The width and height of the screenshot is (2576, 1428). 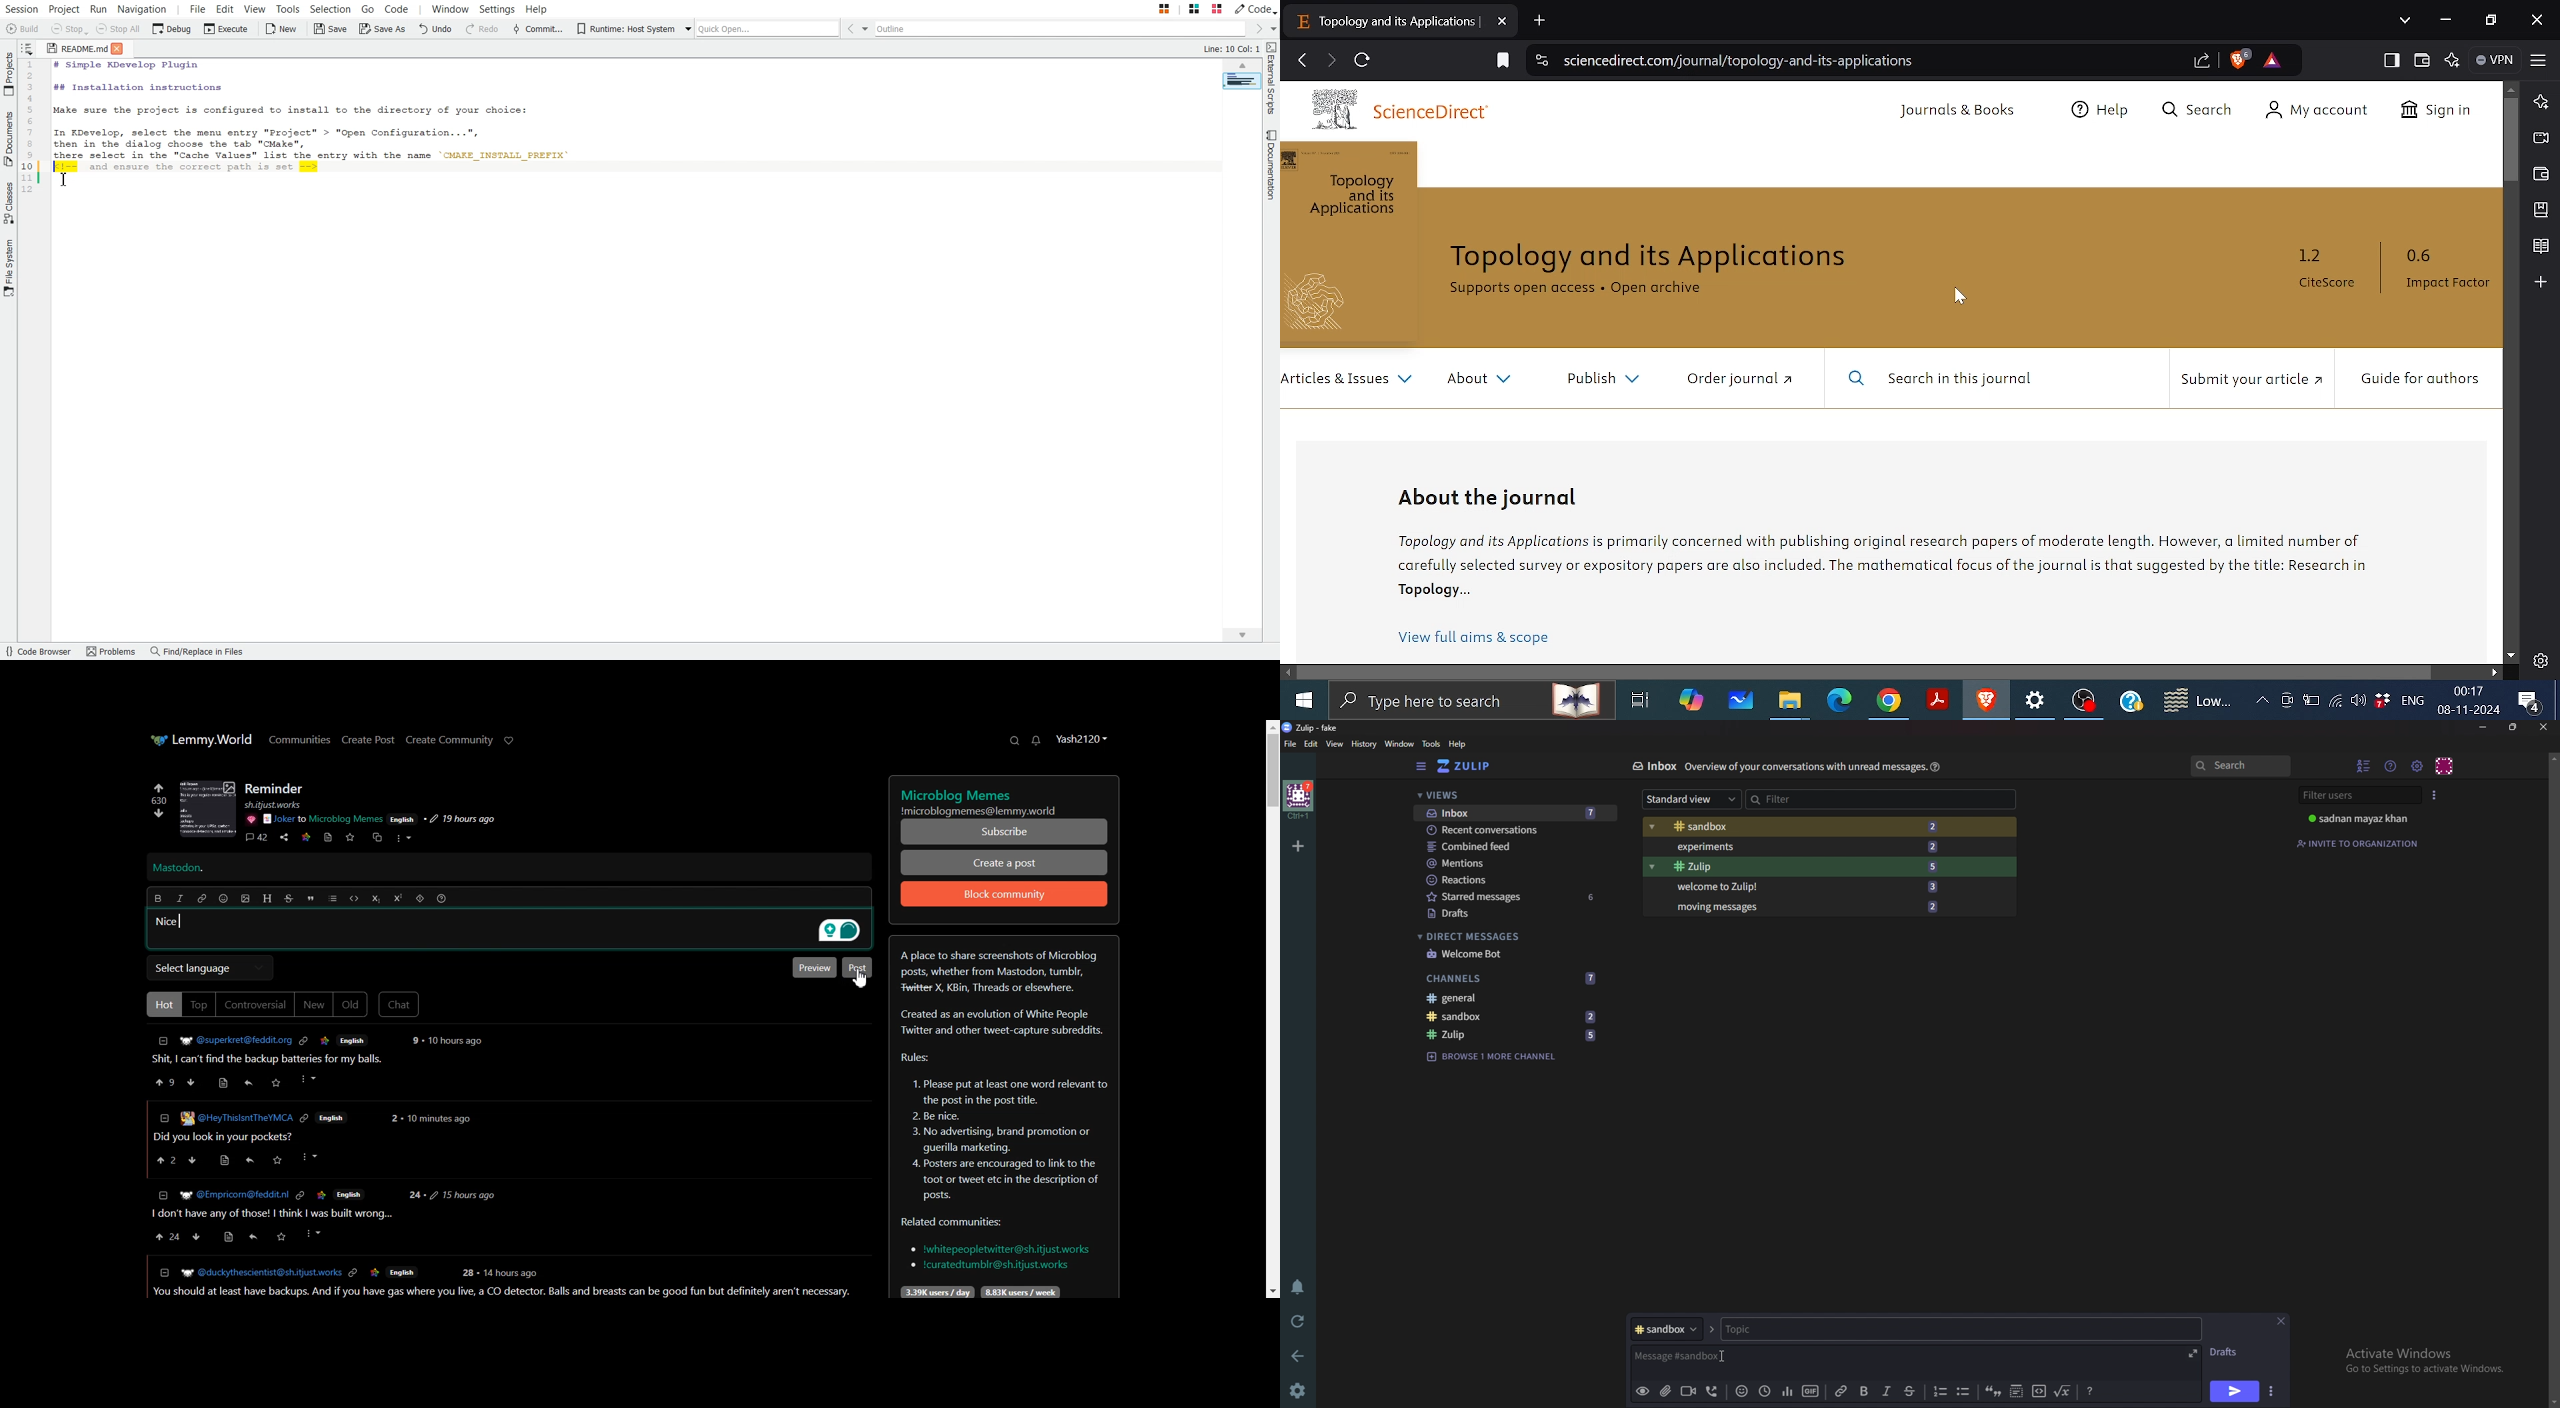 What do you see at coordinates (1807, 827) in the screenshot?
I see `Sandbox` at bounding box center [1807, 827].